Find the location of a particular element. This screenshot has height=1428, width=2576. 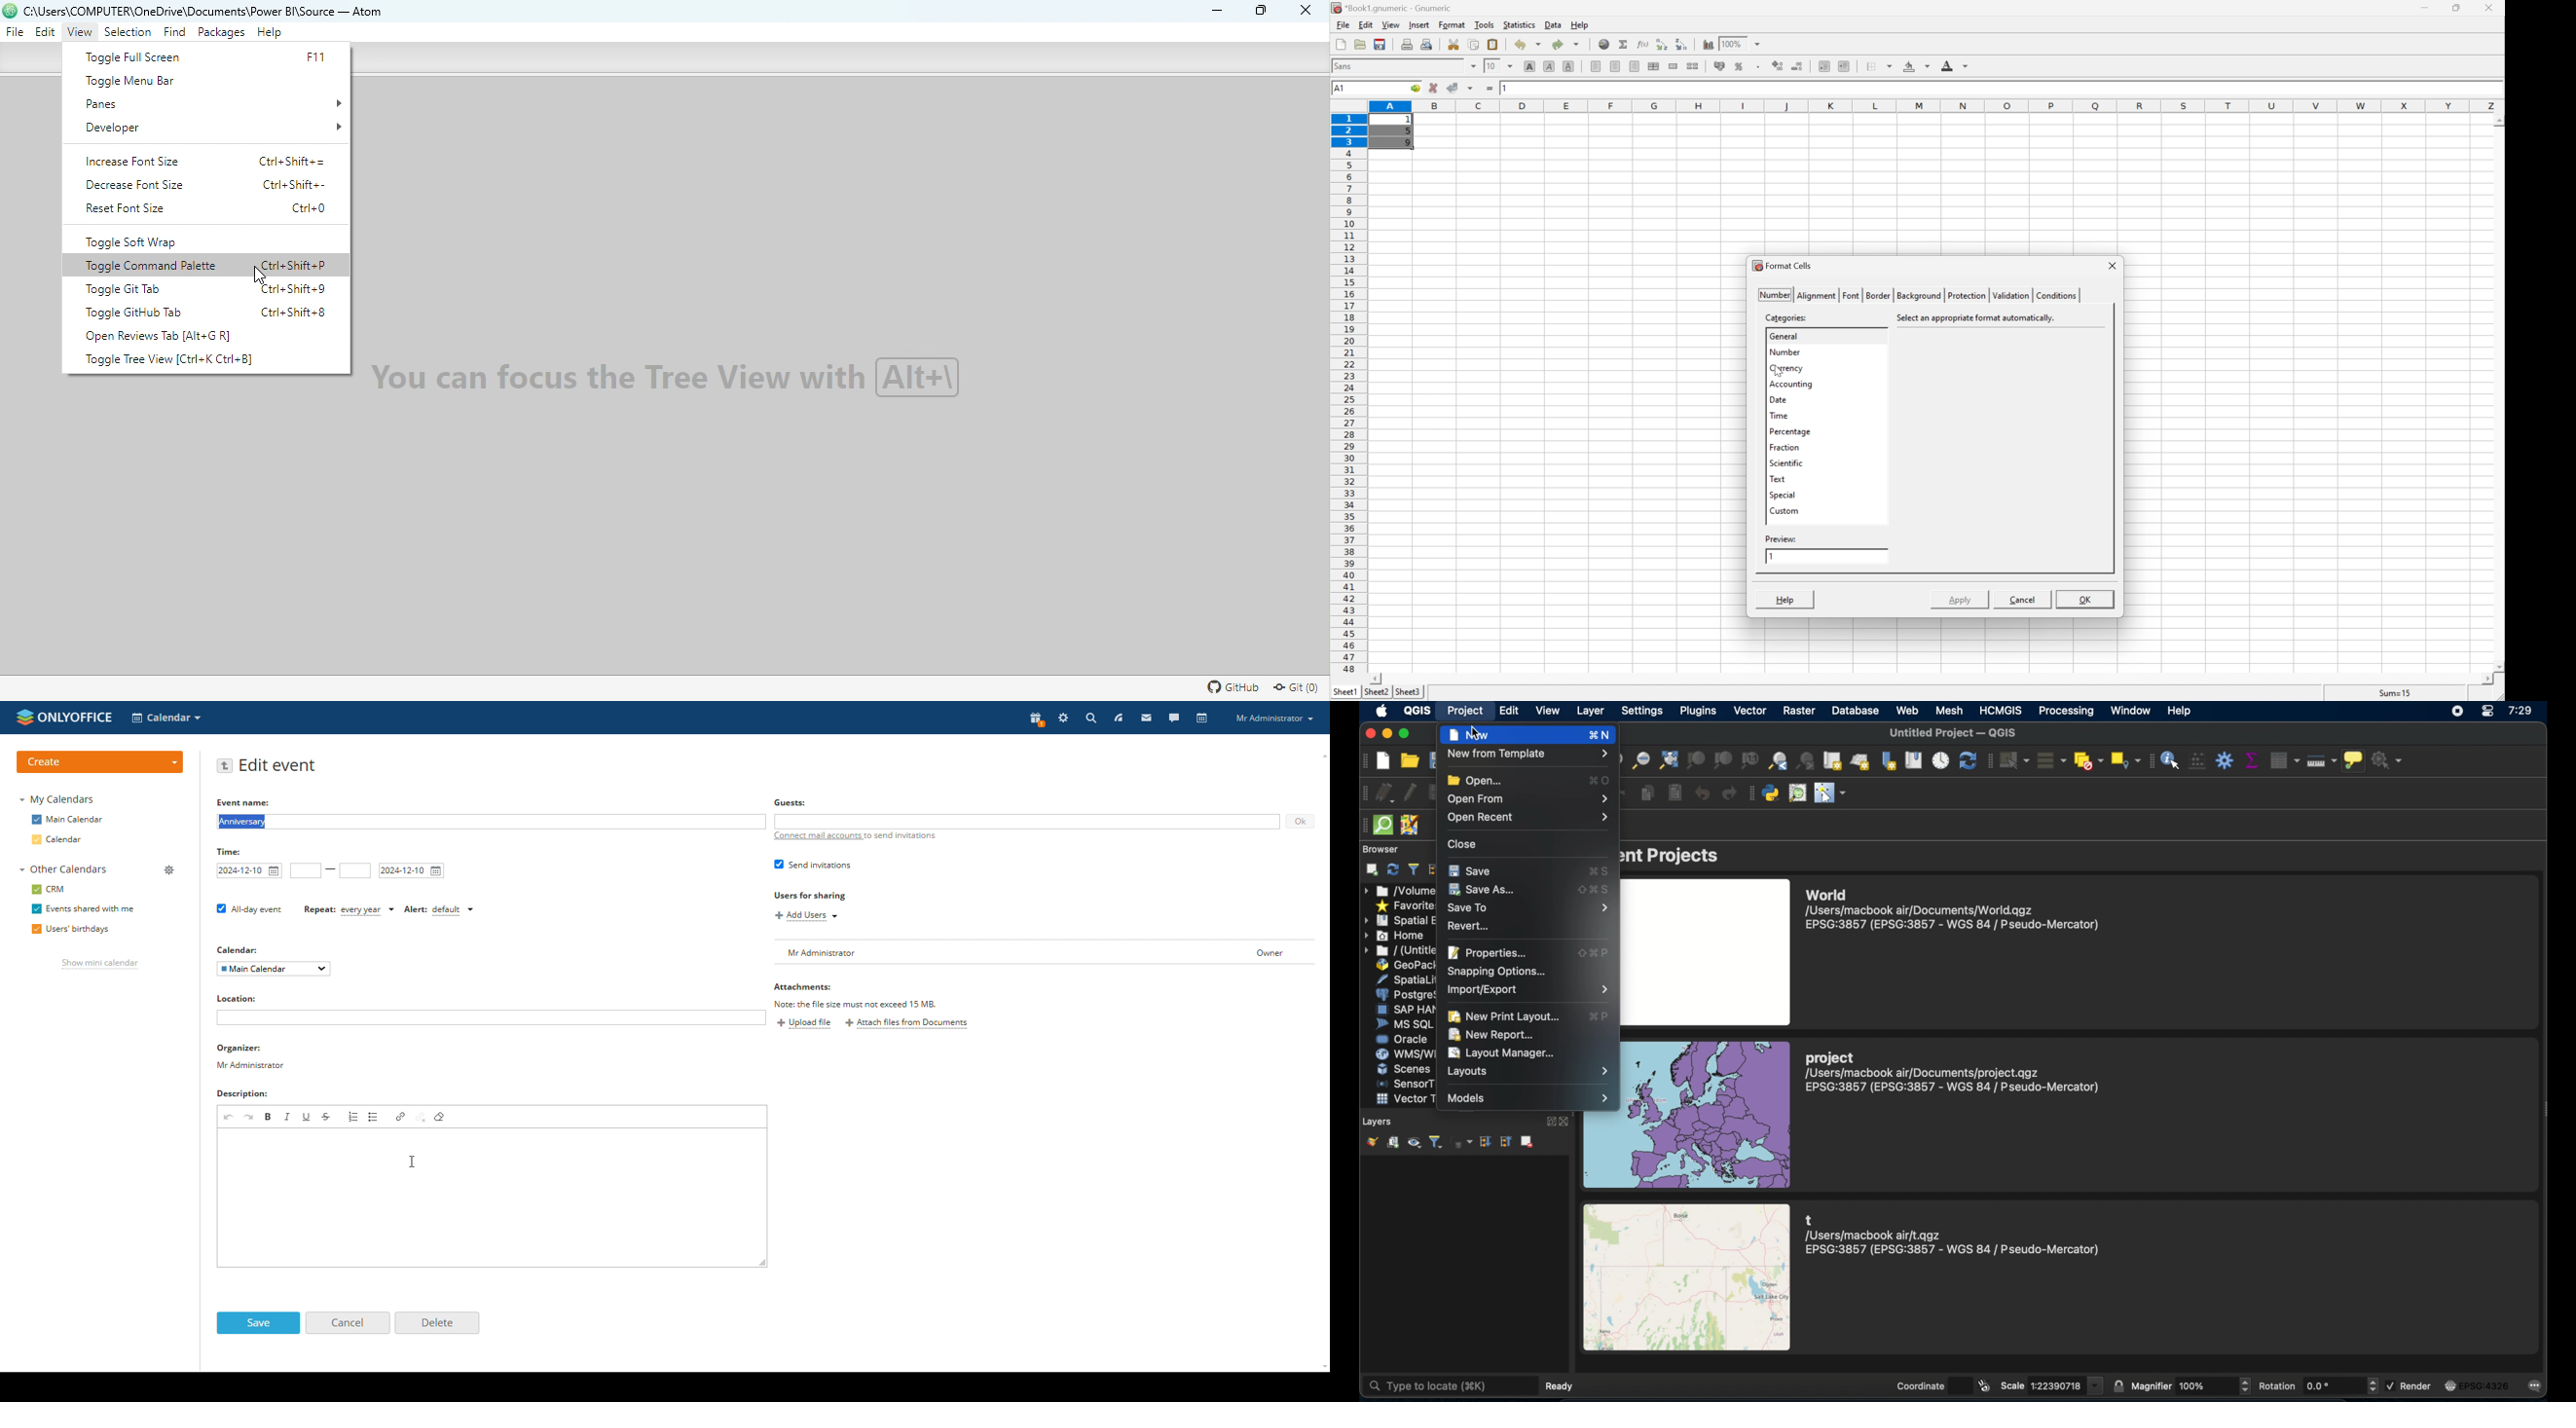

print preview is located at coordinates (1426, 43).